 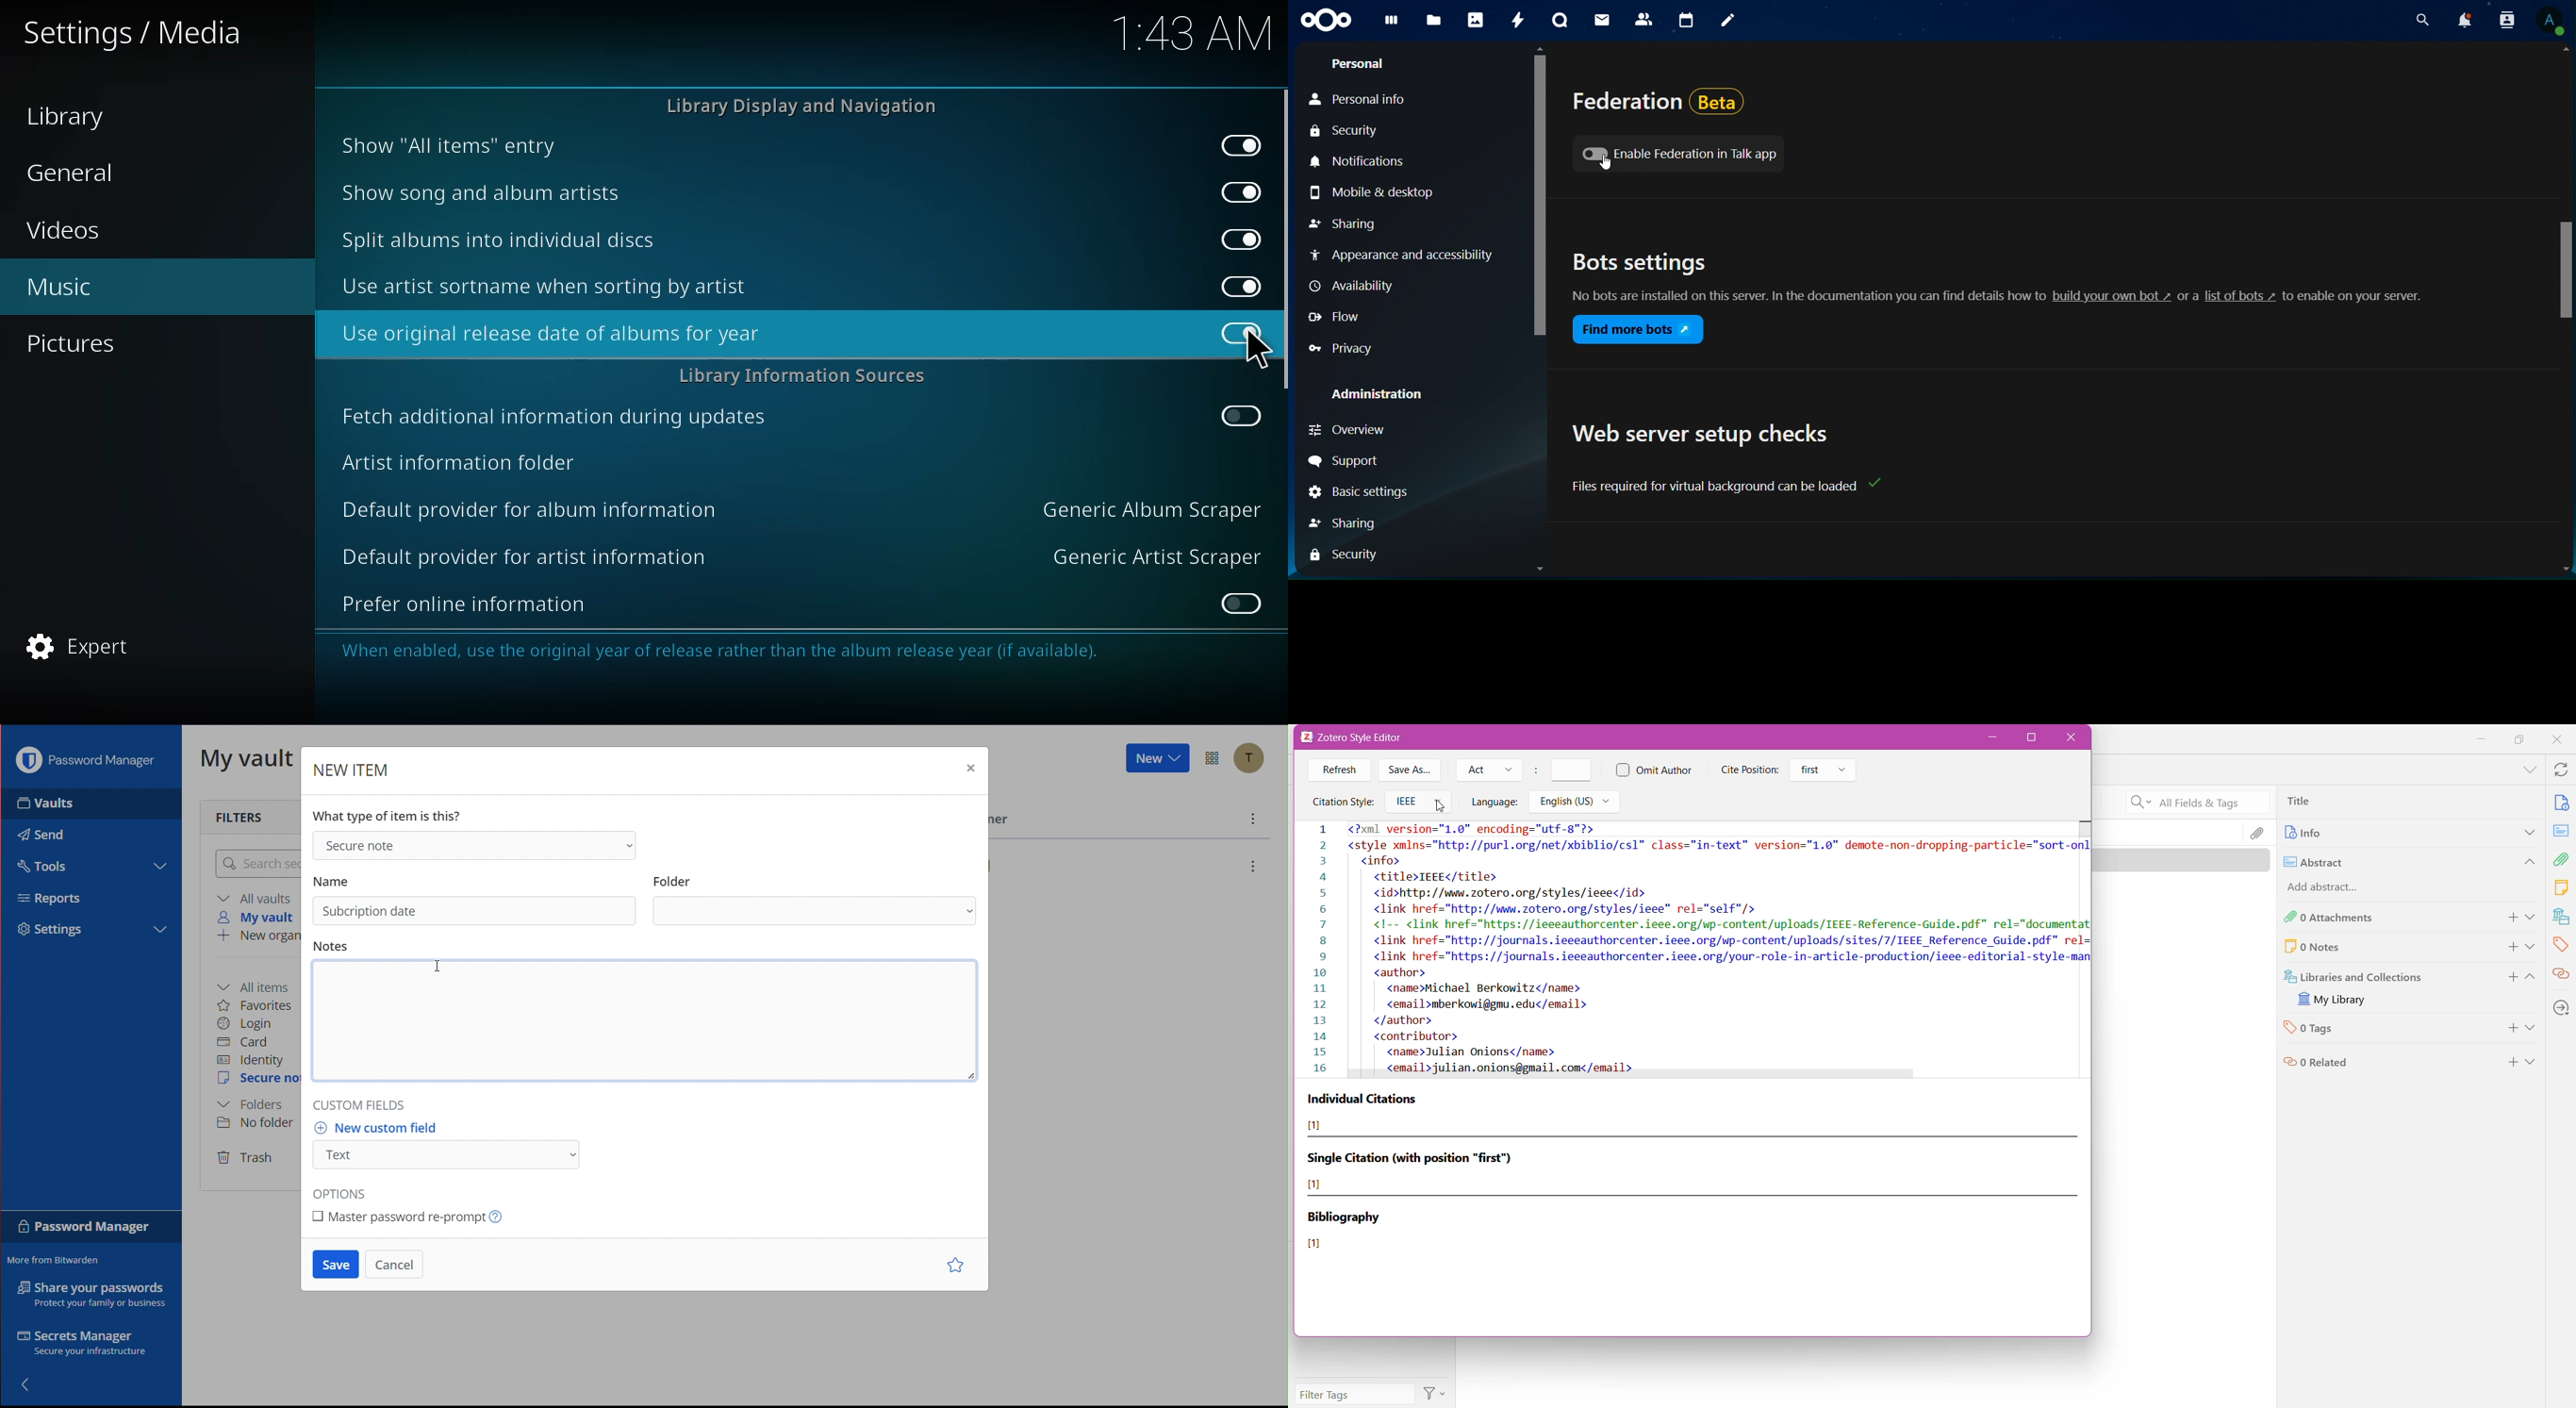 What do you see at coordinates (335, 1265) in the screenshot?
I see `Save` at bounding box center [335, 1265].